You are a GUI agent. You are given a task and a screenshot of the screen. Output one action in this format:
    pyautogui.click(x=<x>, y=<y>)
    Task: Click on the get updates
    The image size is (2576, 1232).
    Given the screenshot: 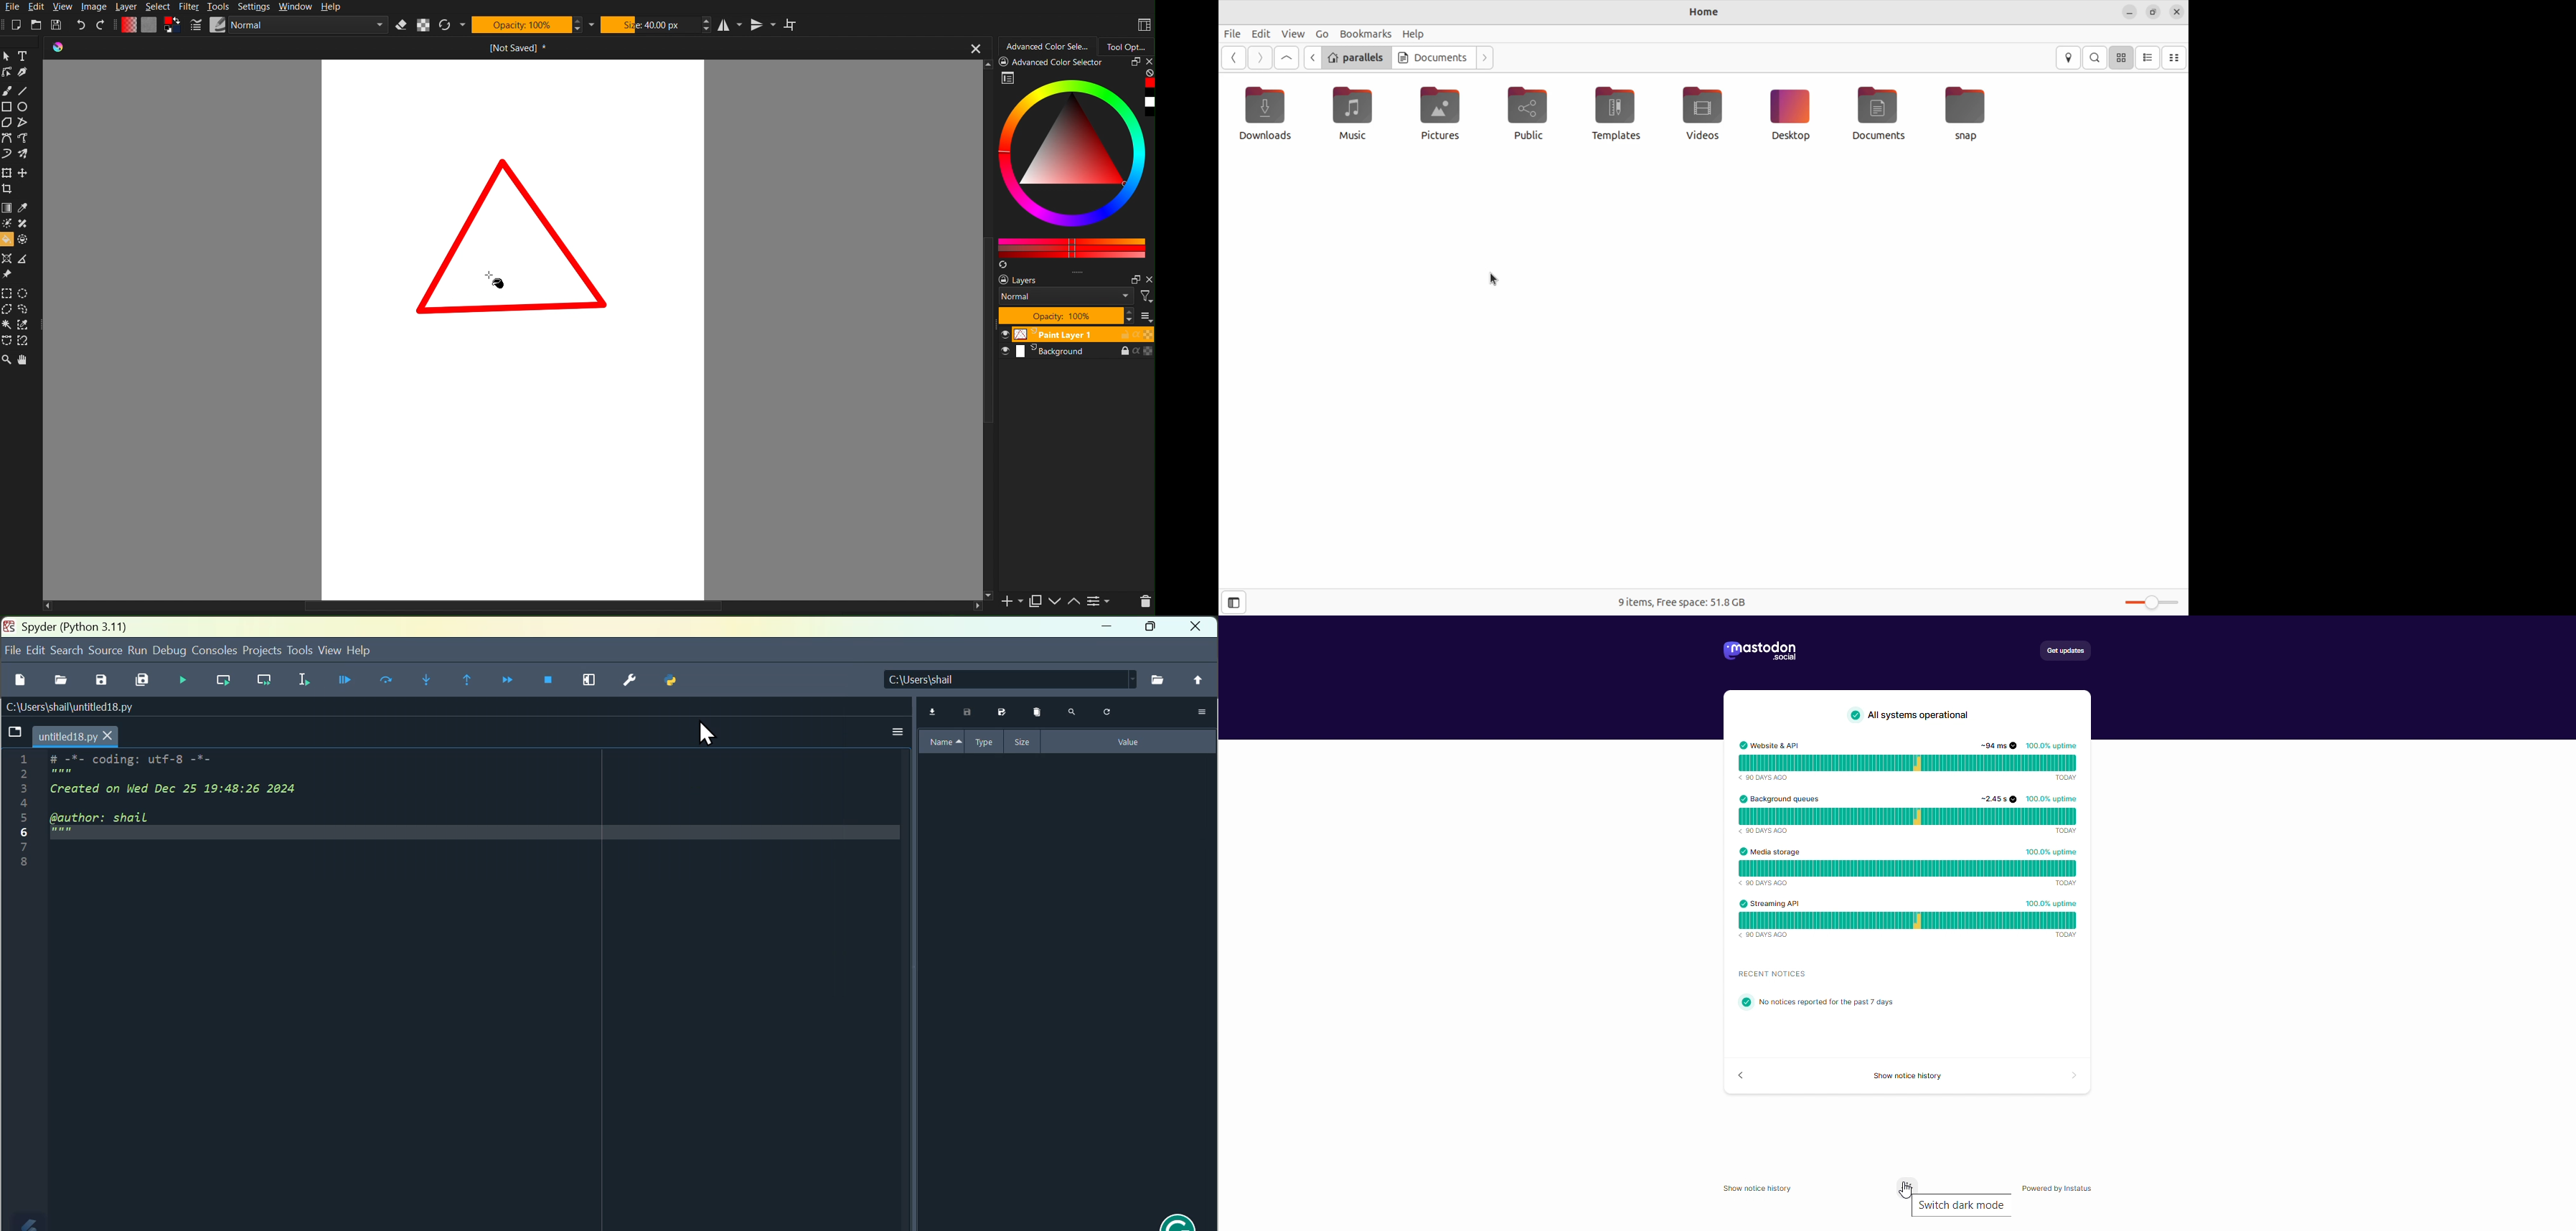 What is the action you would take?
    pyautogui.click(x=2071, y=651)
    